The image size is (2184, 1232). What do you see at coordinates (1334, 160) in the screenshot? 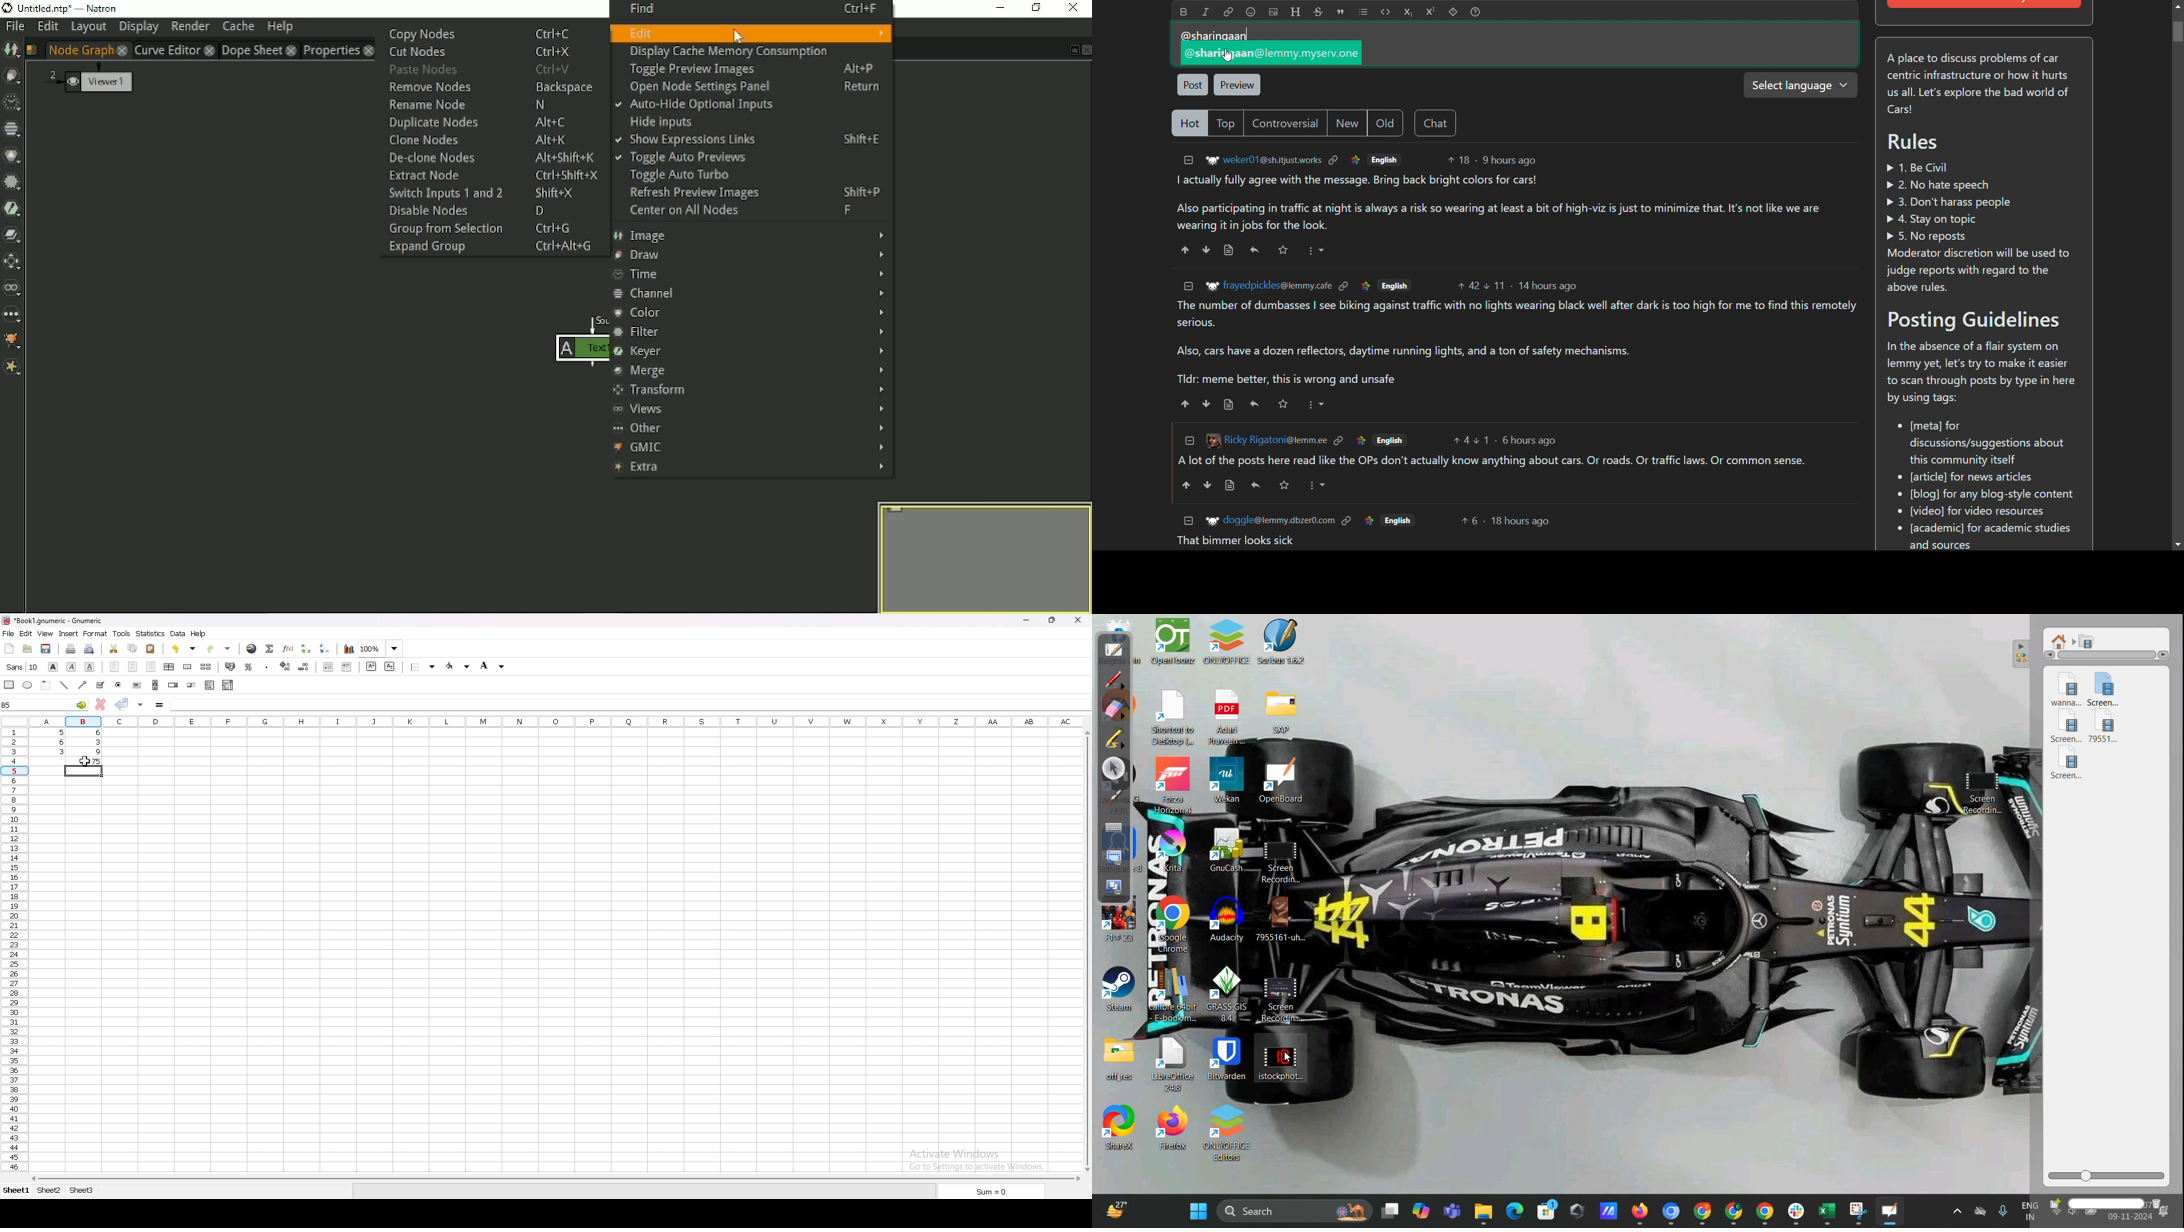
I see `link` at bounding box center [1334, 160].